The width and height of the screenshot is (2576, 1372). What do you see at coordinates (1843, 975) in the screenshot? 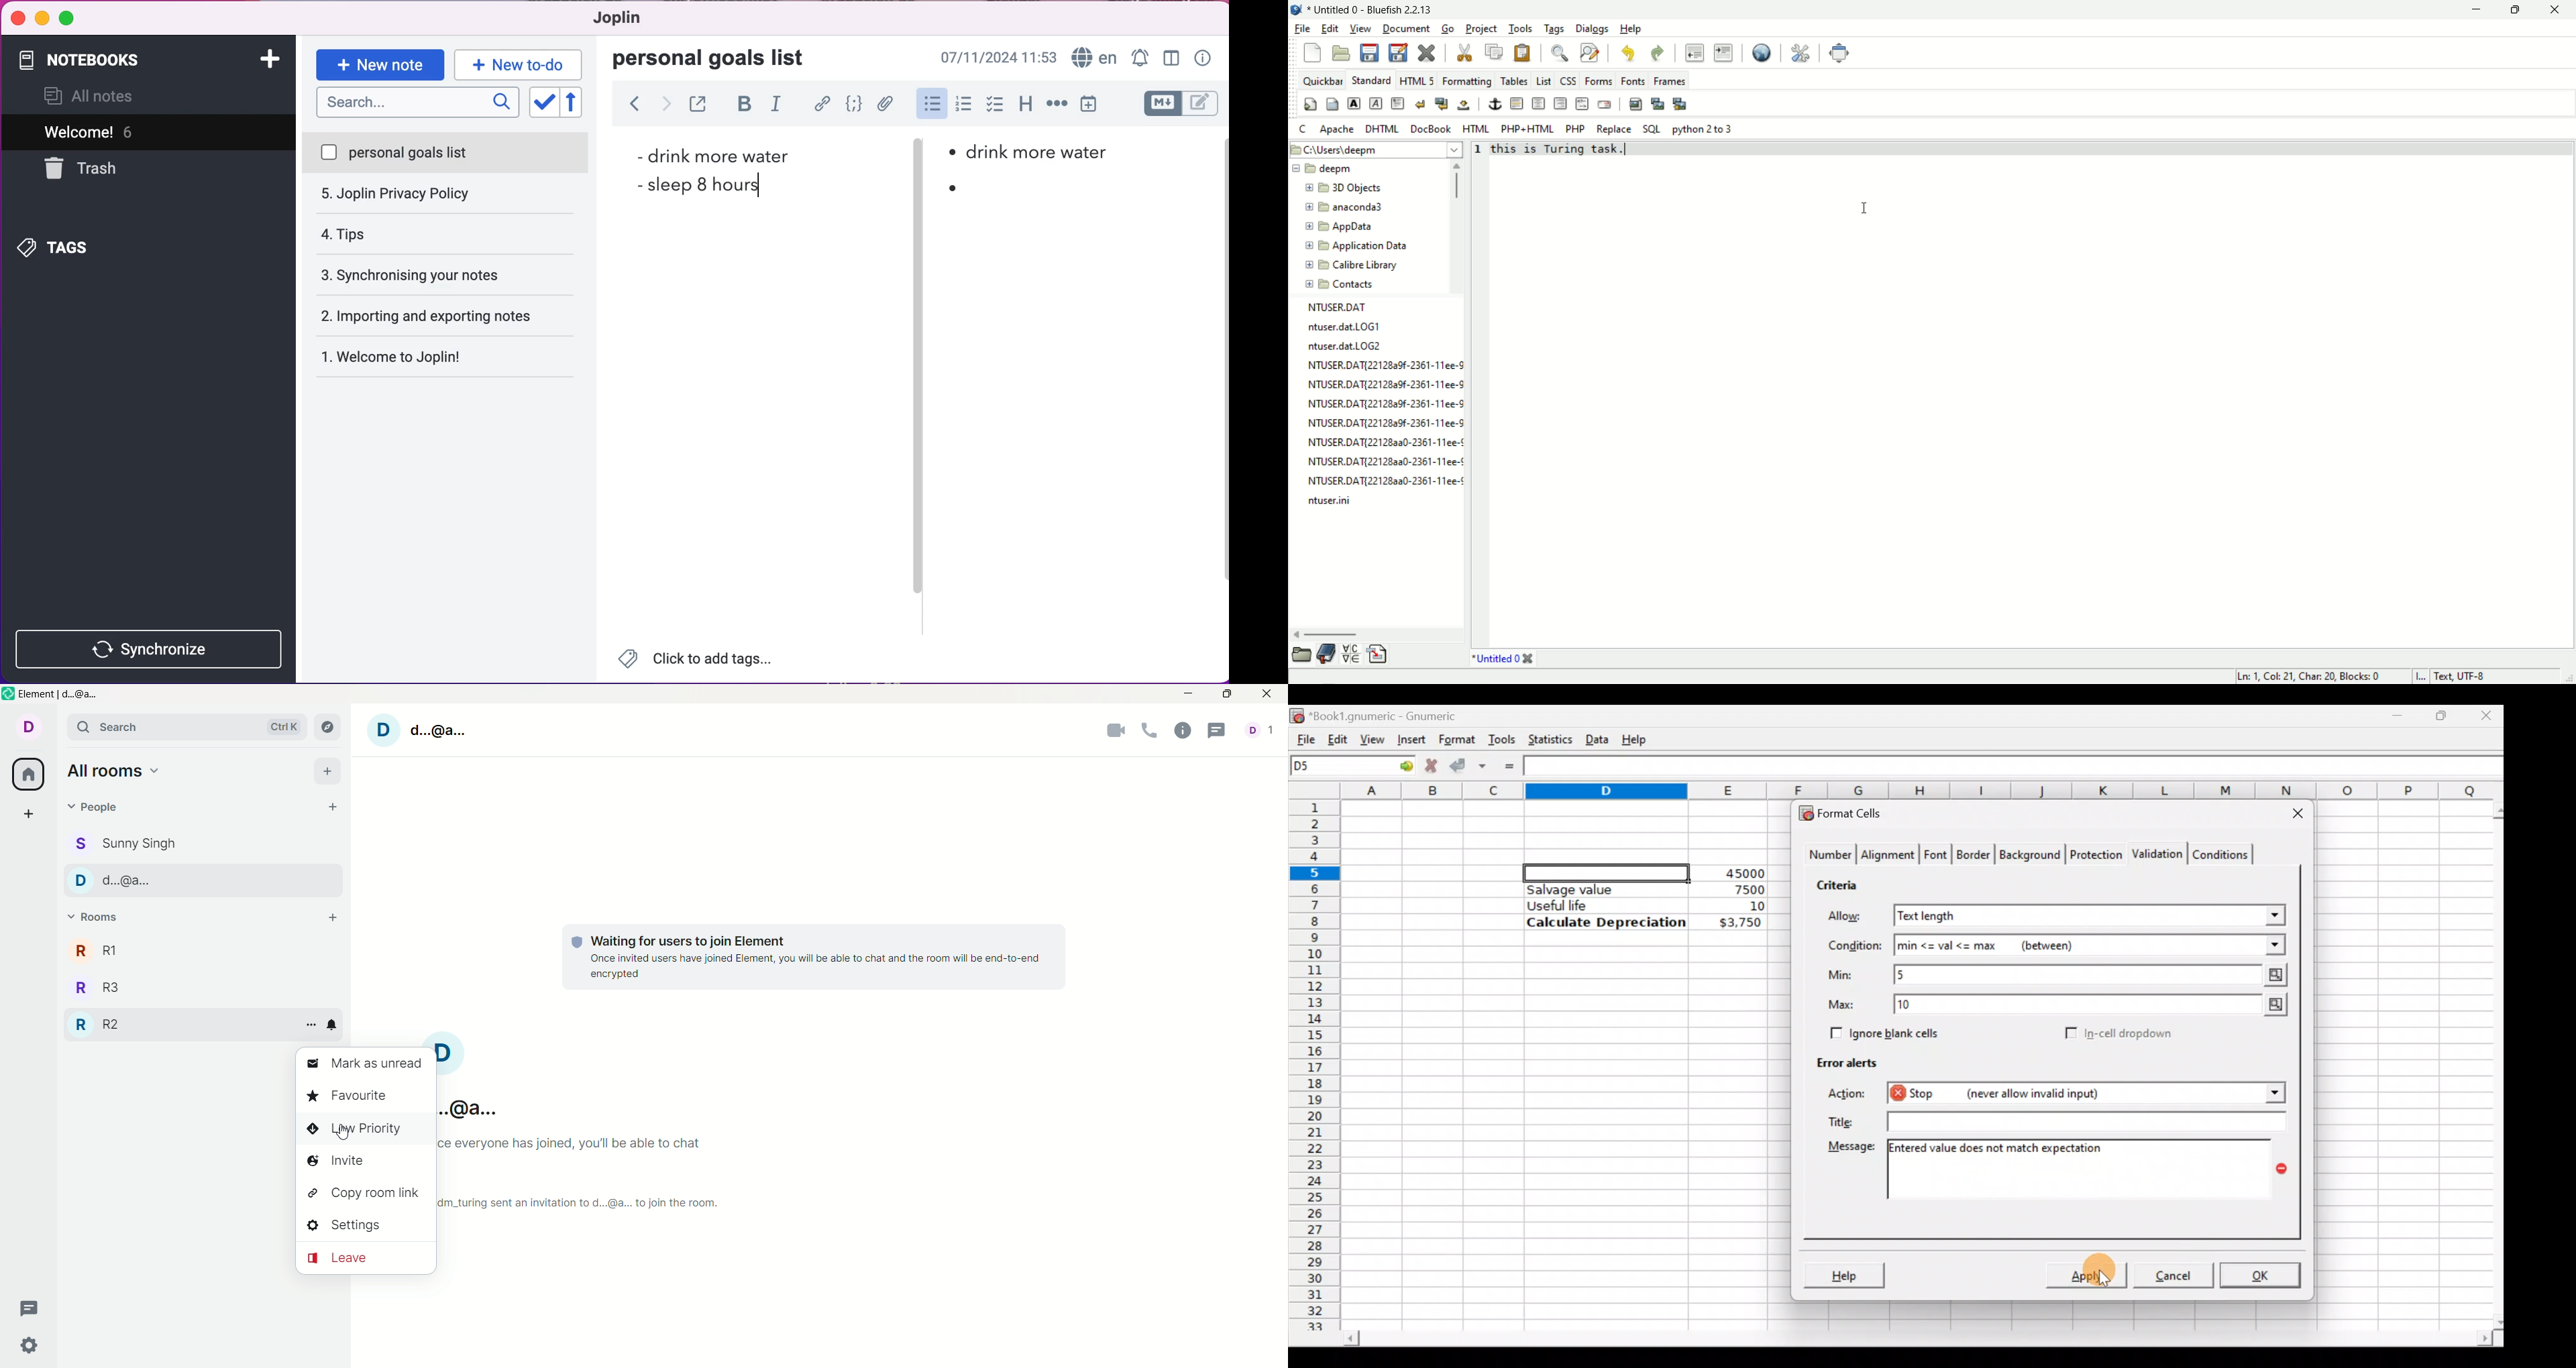
I see `Min` at bounding box center [1843, 975].